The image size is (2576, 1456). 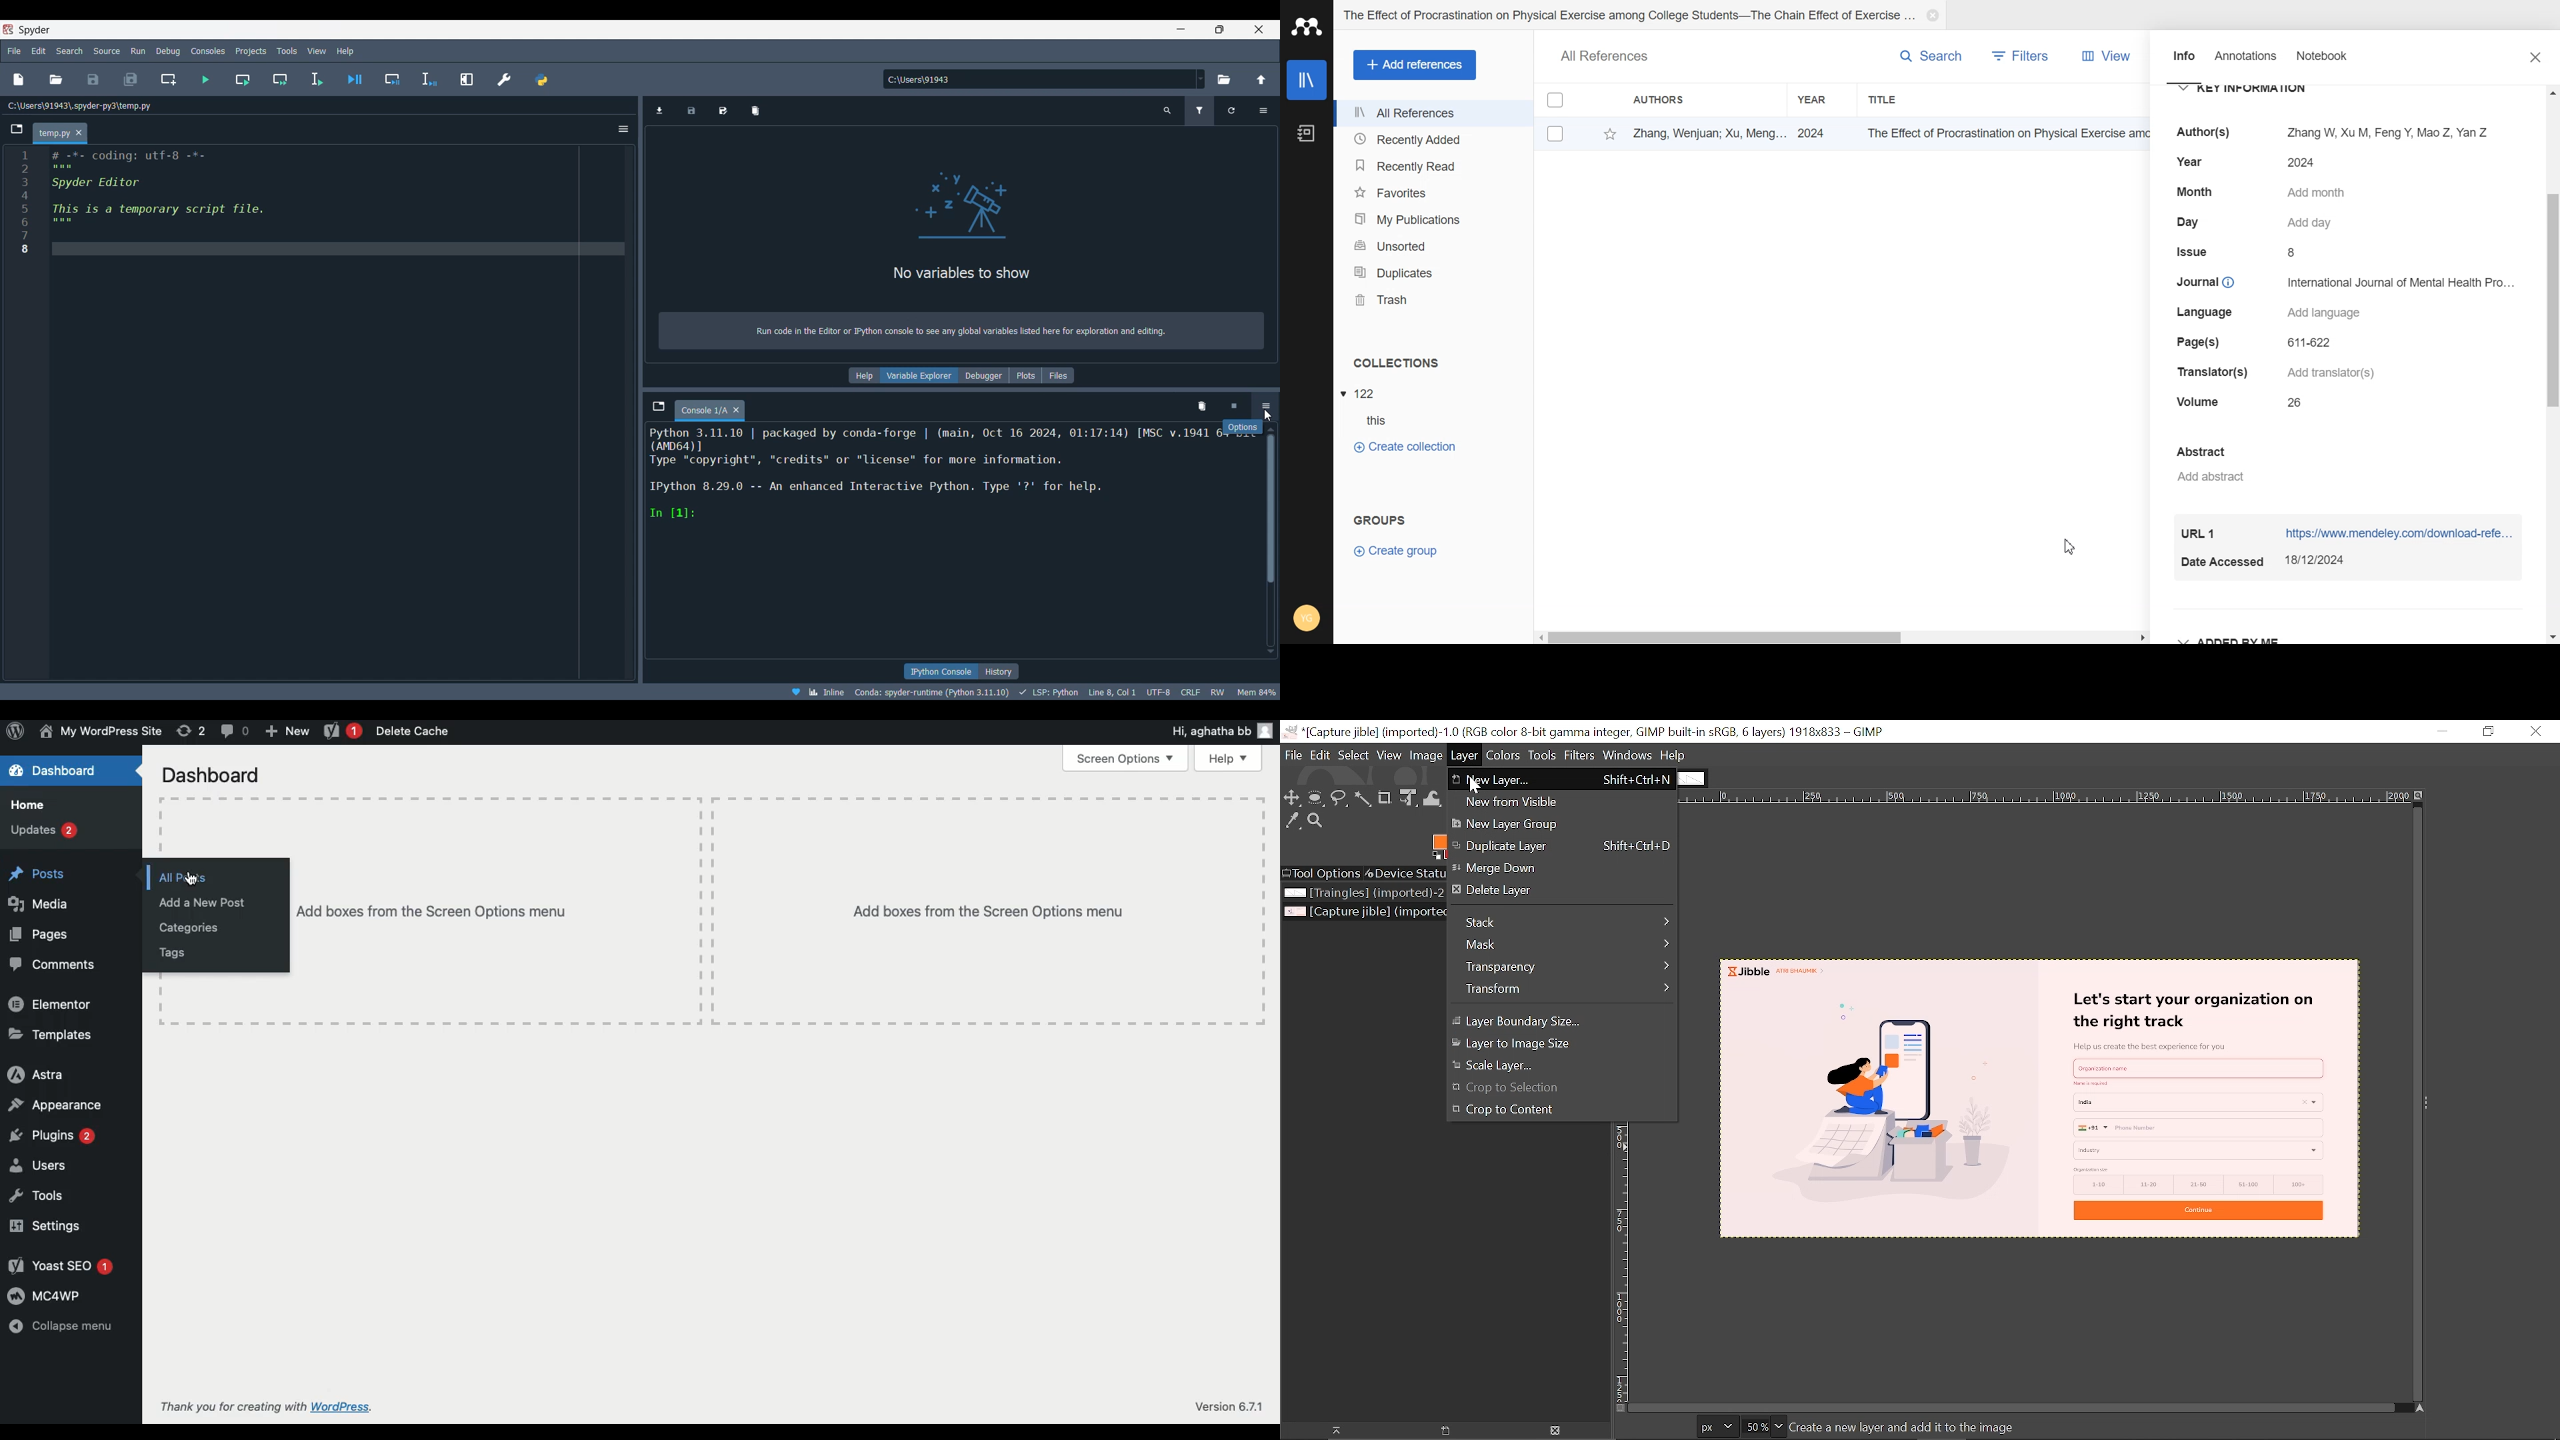 I want to click on Help, so click(x=864, y=375).